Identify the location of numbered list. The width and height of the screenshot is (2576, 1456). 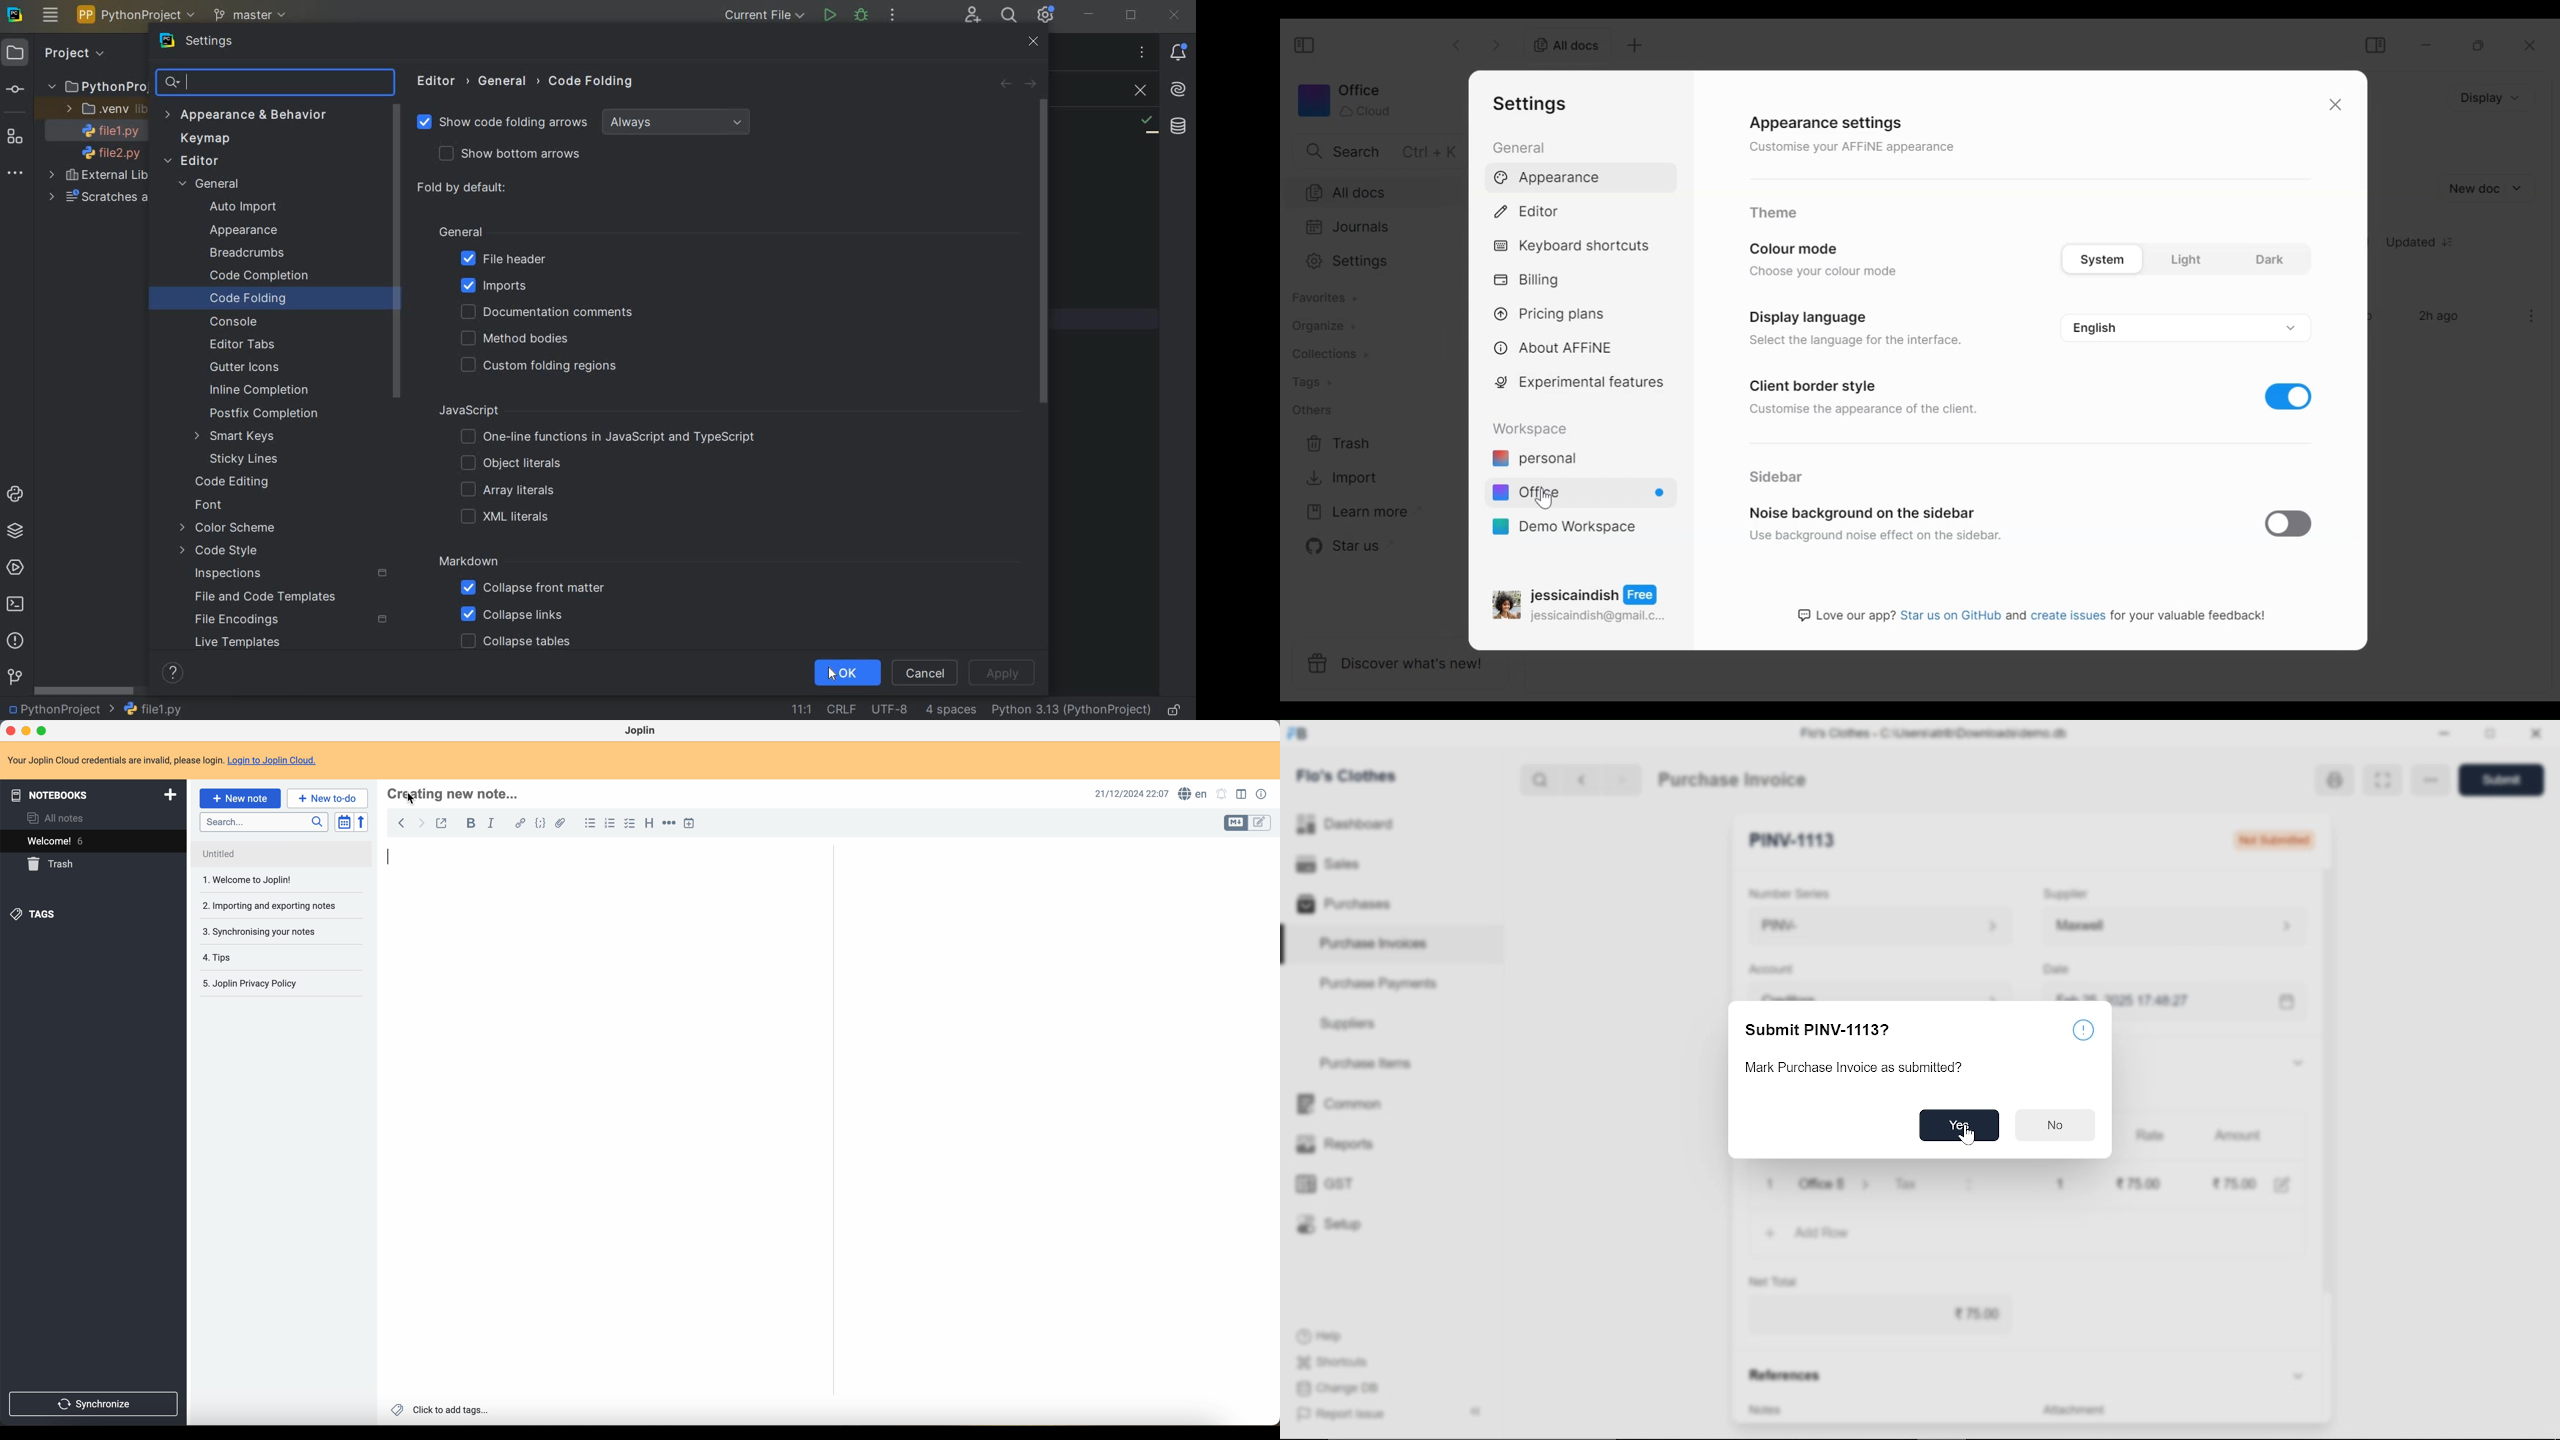
(610, 823).